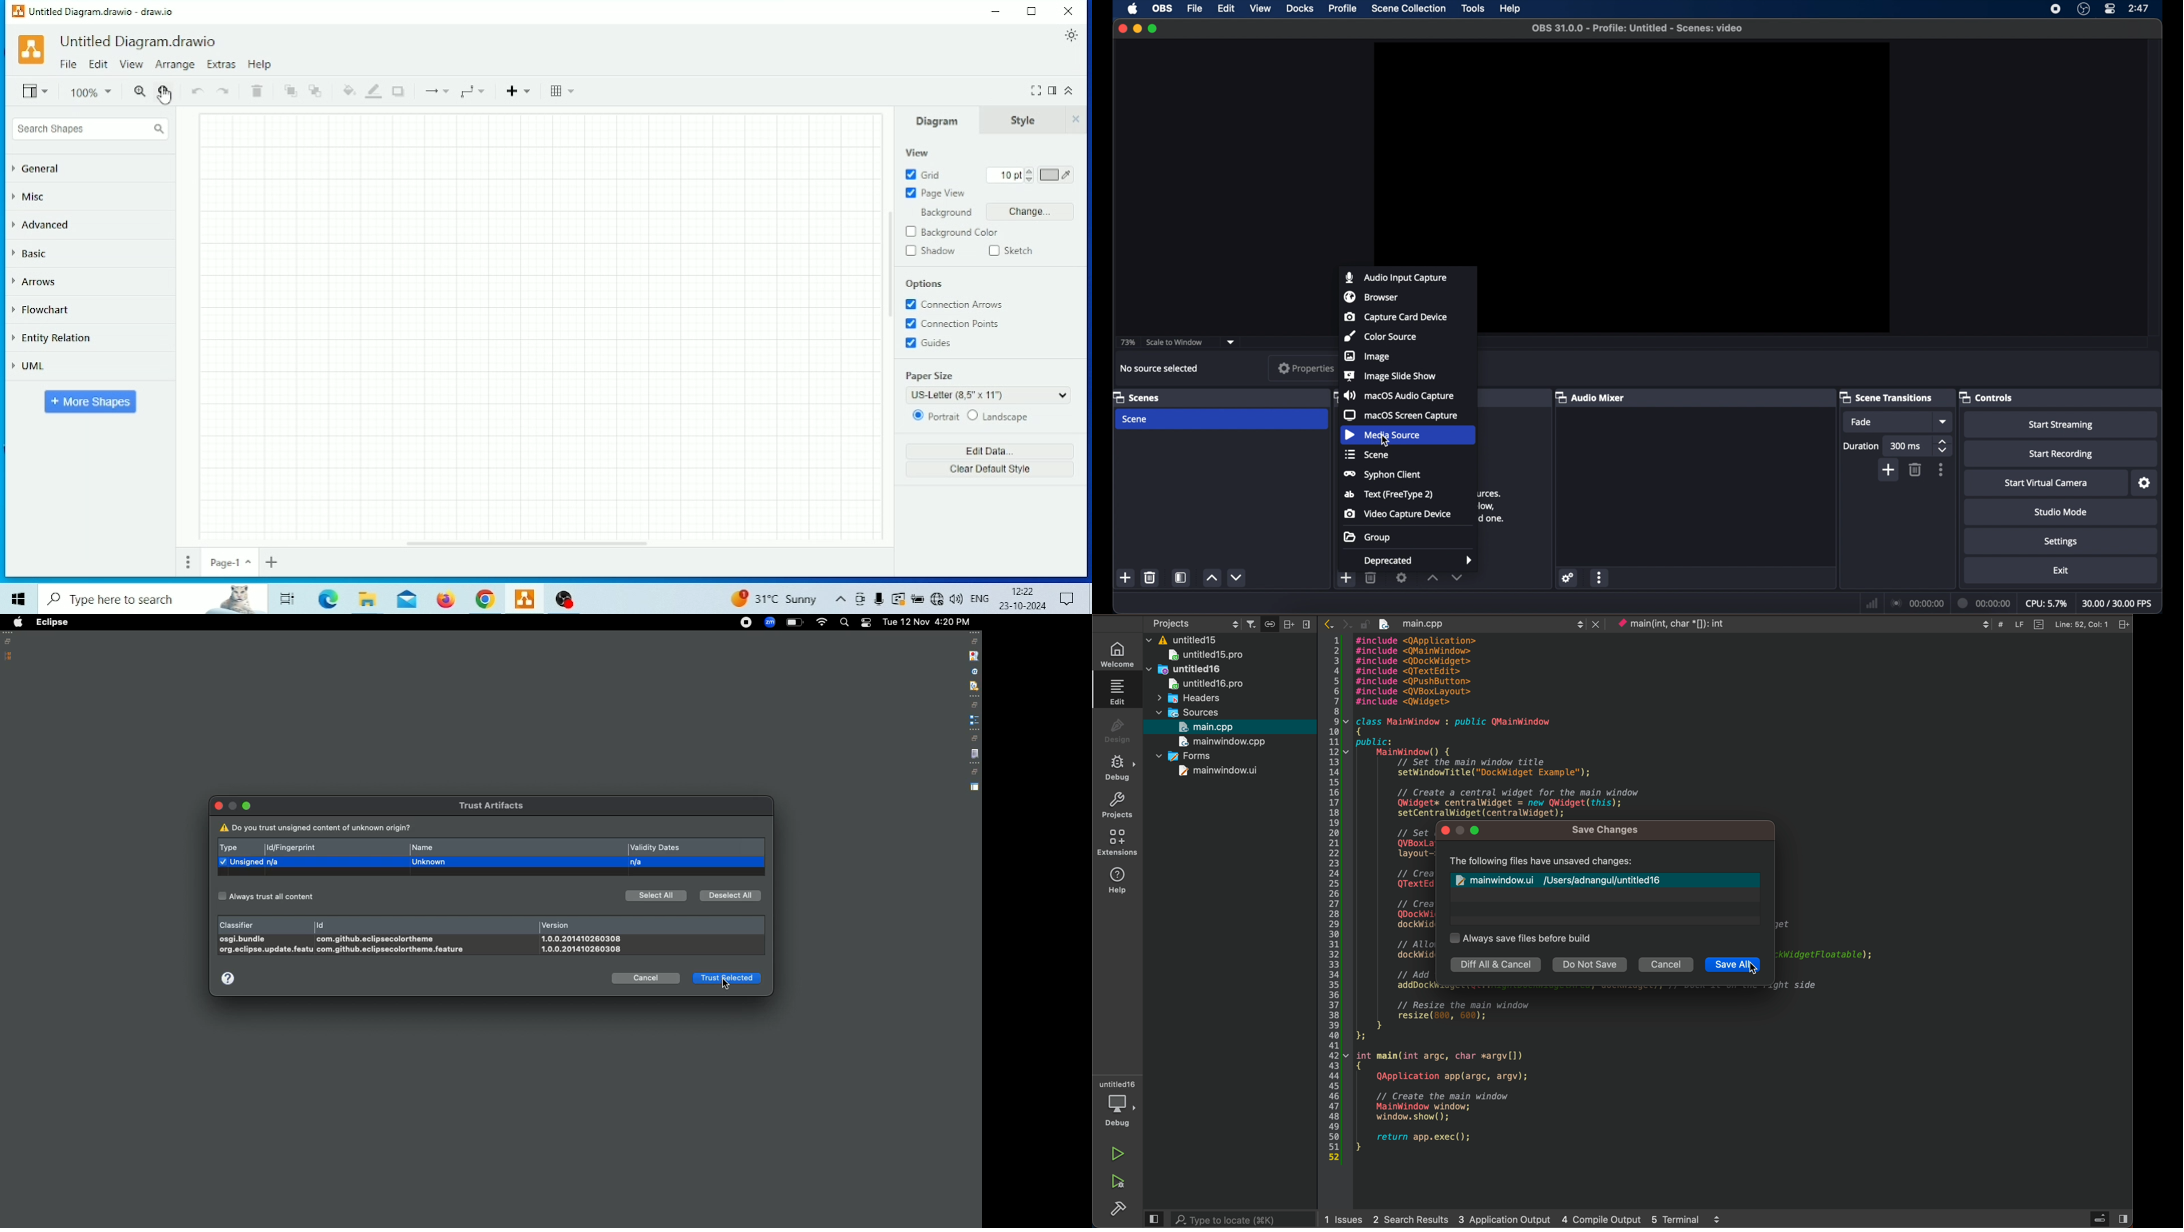 This screenshot has height=1232, width=2184. Describe the element at coordinates (1159, 368) in the screenshot. I see `no source selected` at that location.